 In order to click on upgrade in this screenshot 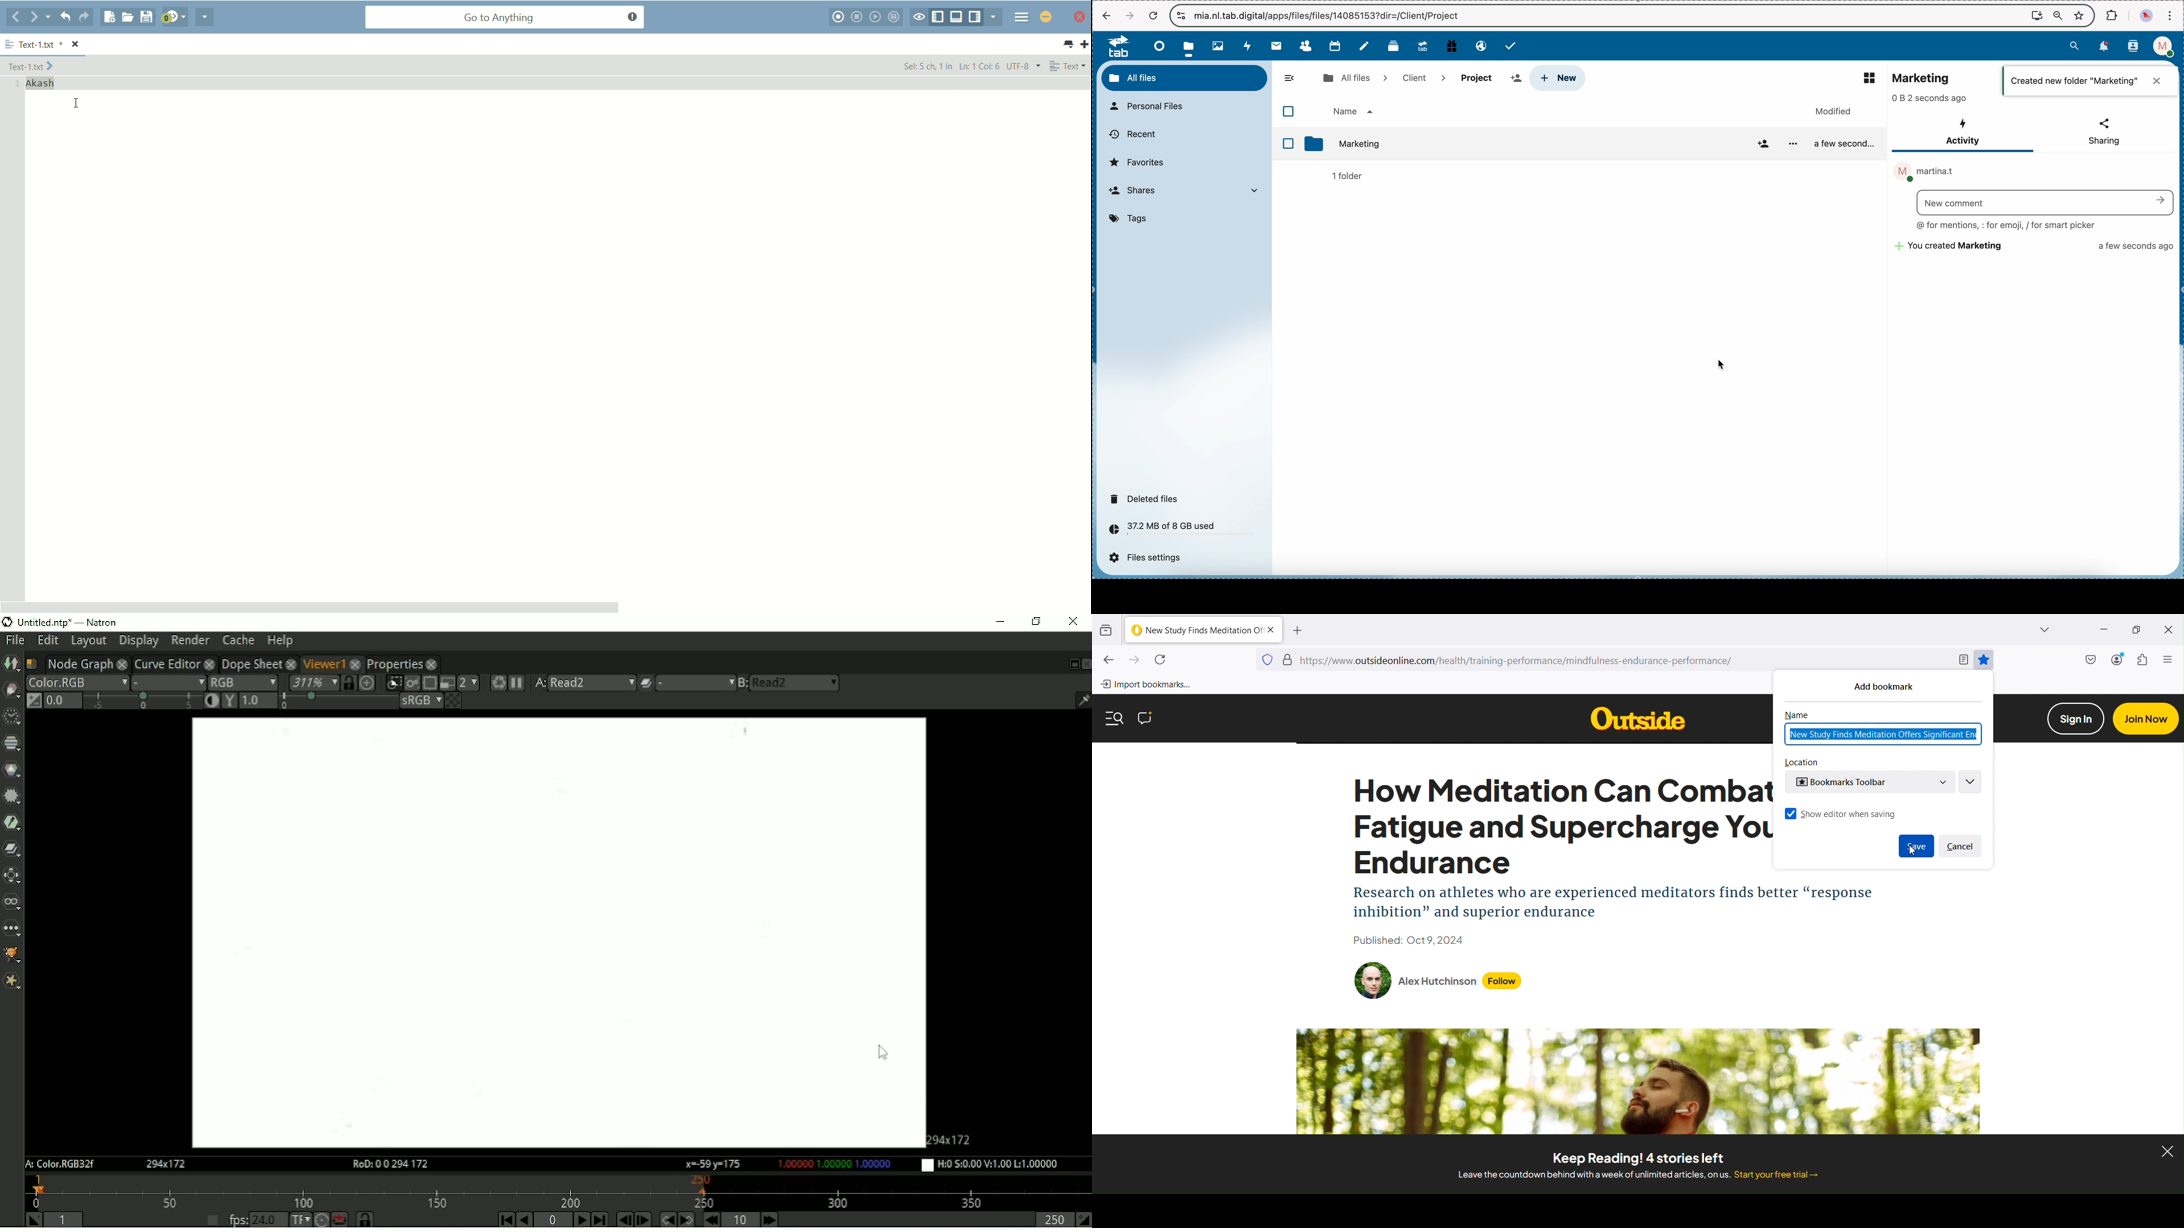, I will do `click(1423, 46)`.